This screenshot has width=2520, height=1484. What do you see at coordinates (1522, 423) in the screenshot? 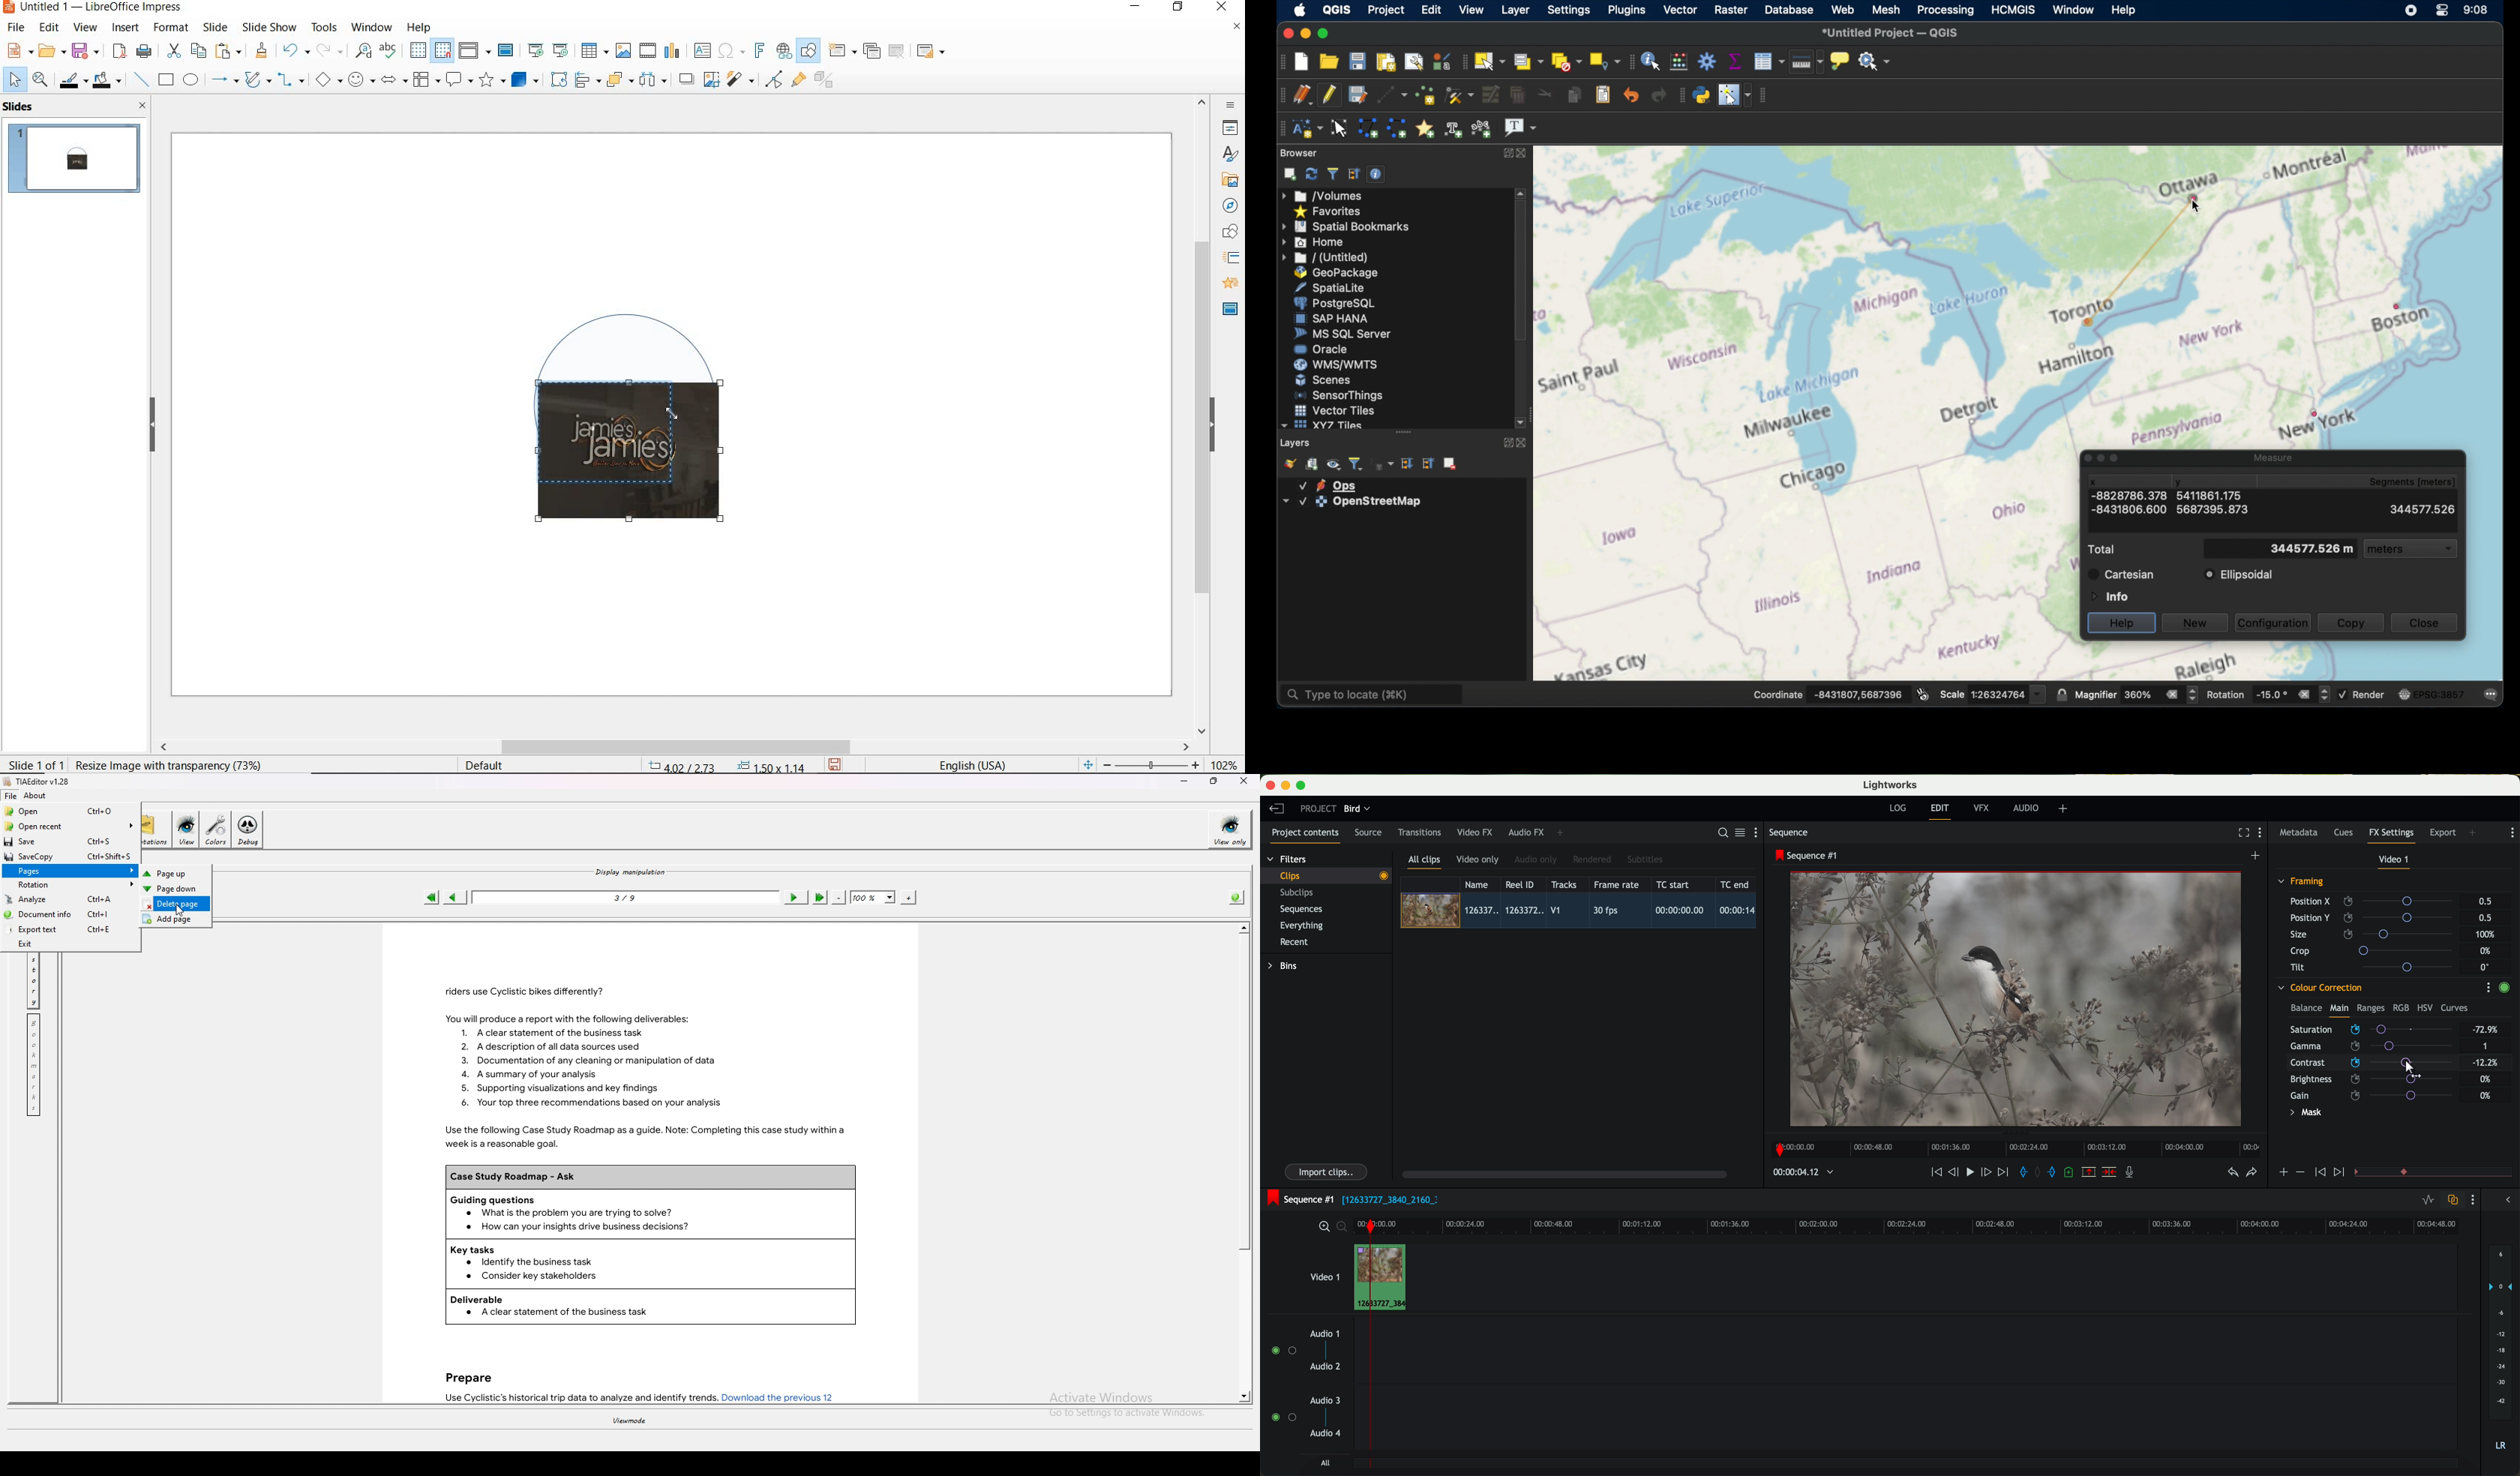
I see `scroll down arrow` at bounding box center [1522, 423].